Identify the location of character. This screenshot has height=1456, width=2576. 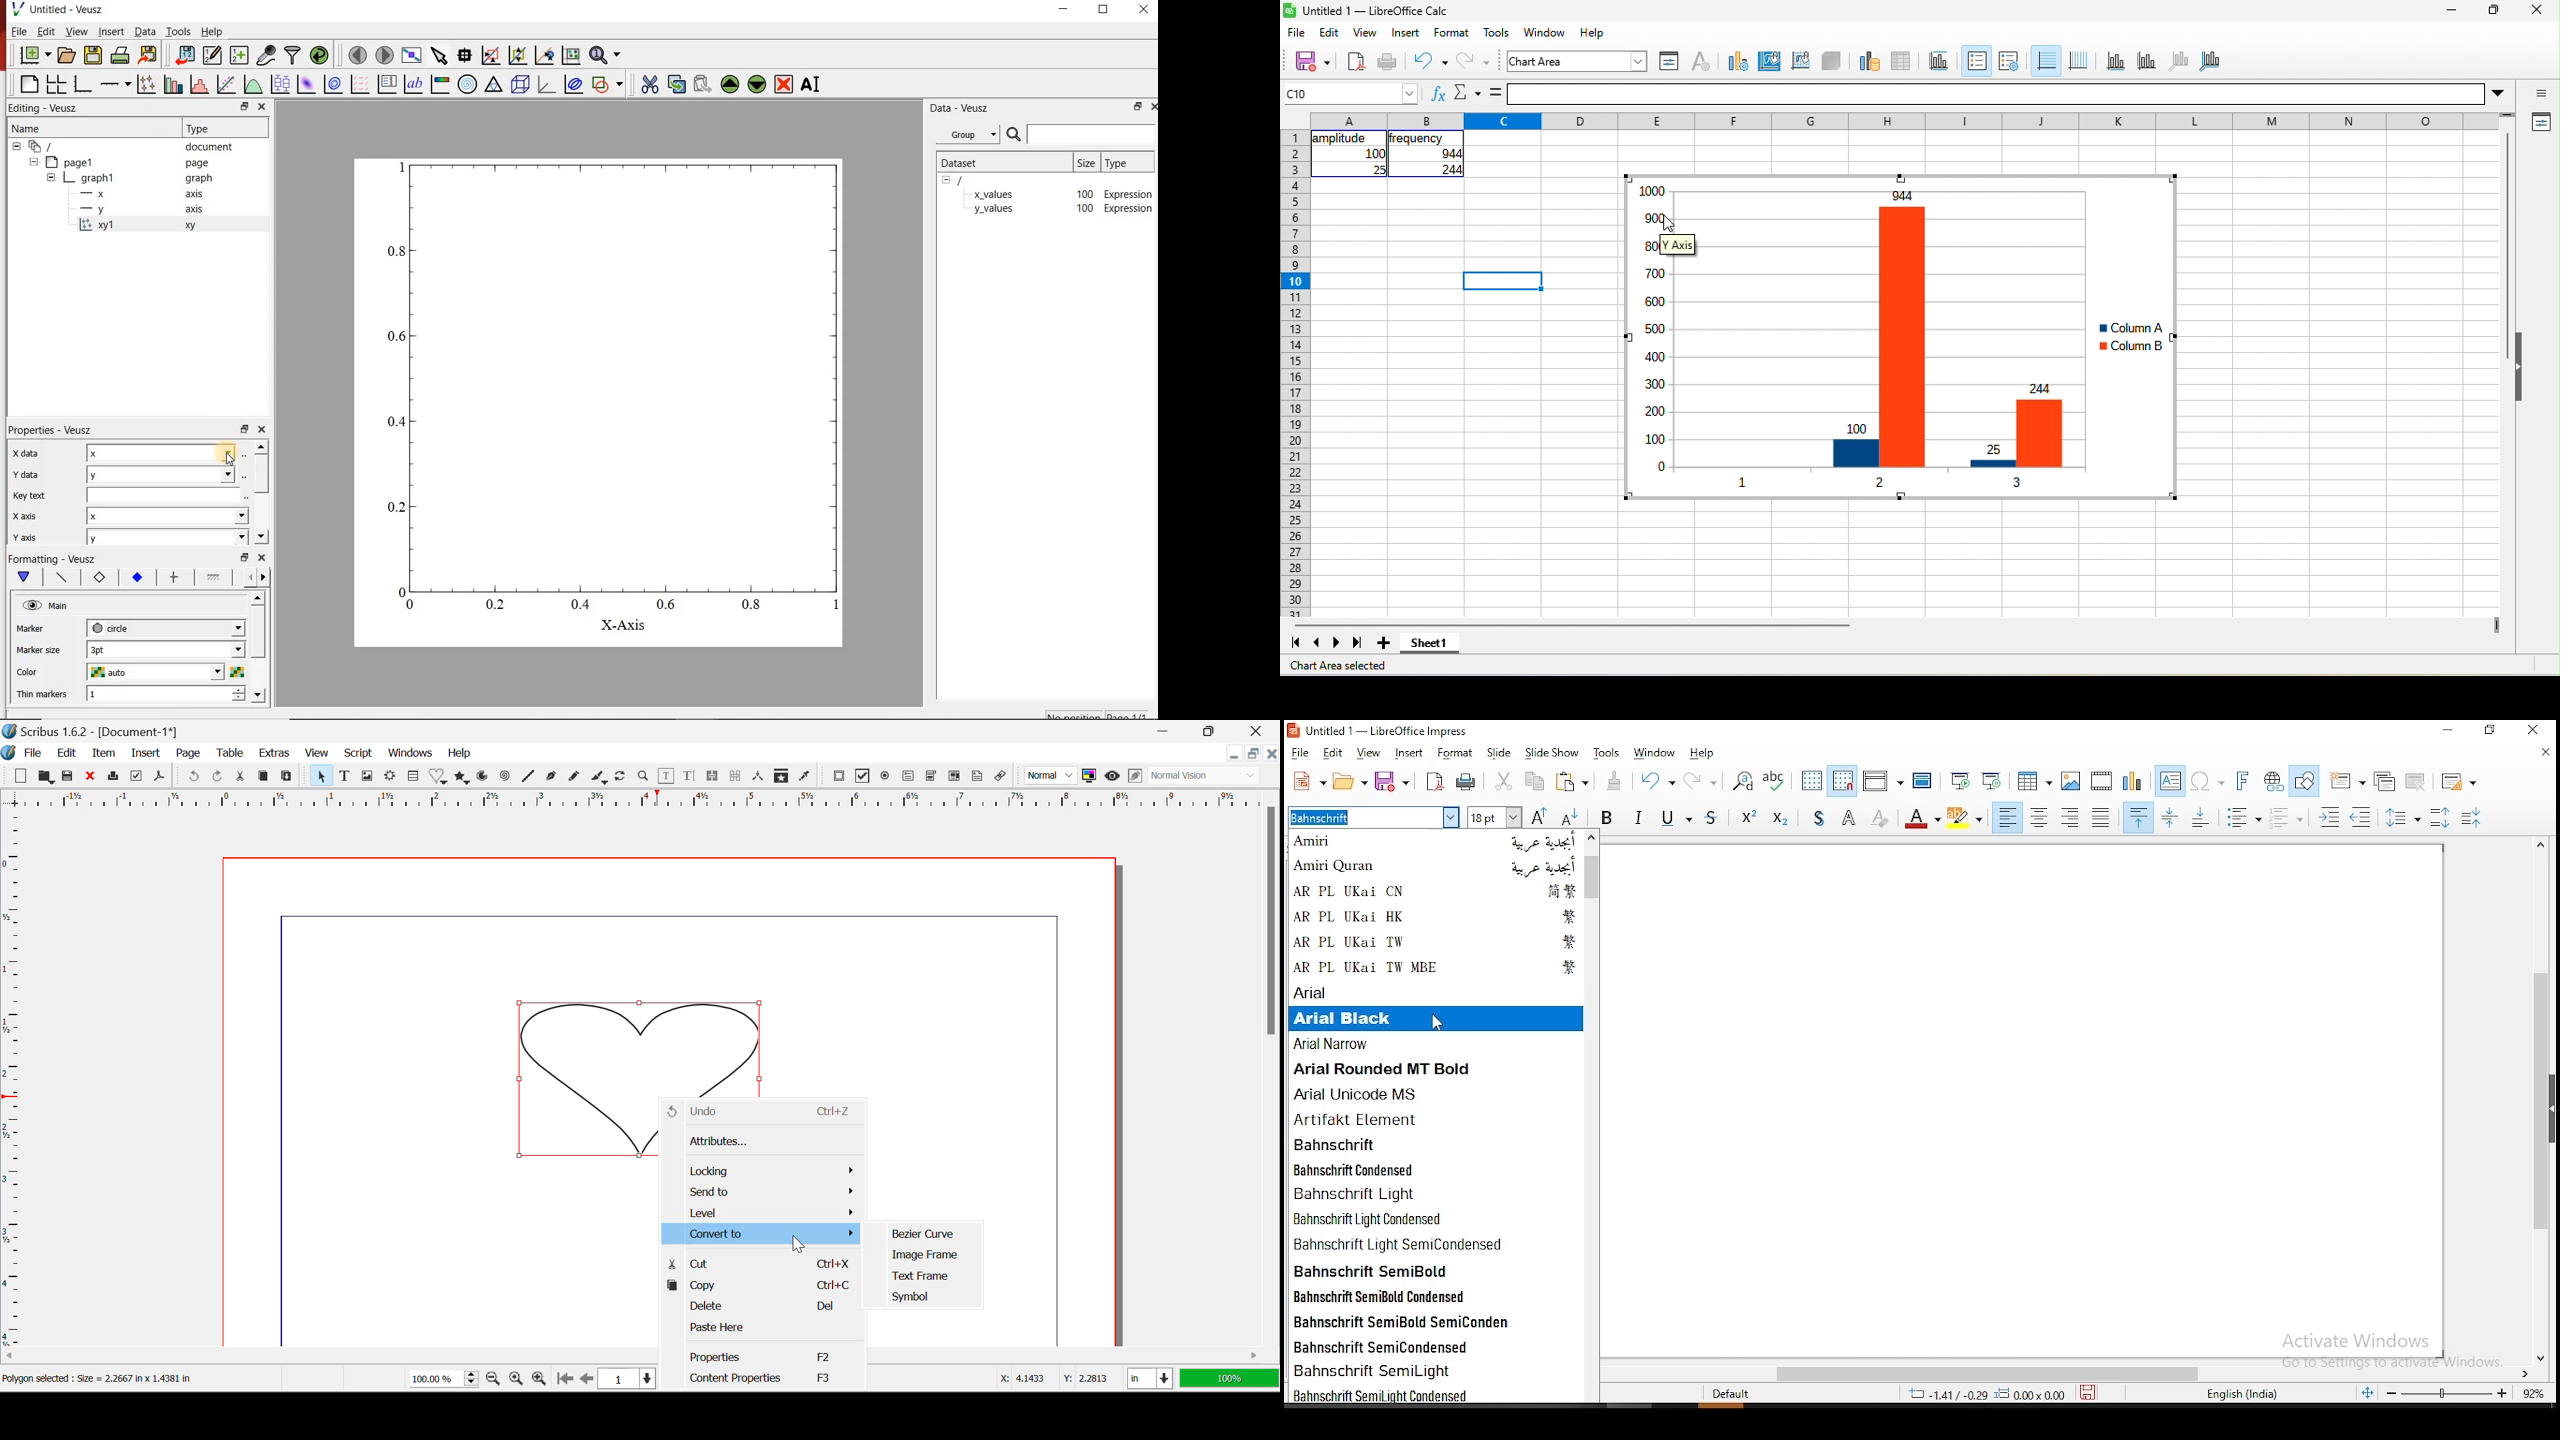
(1700, 61).